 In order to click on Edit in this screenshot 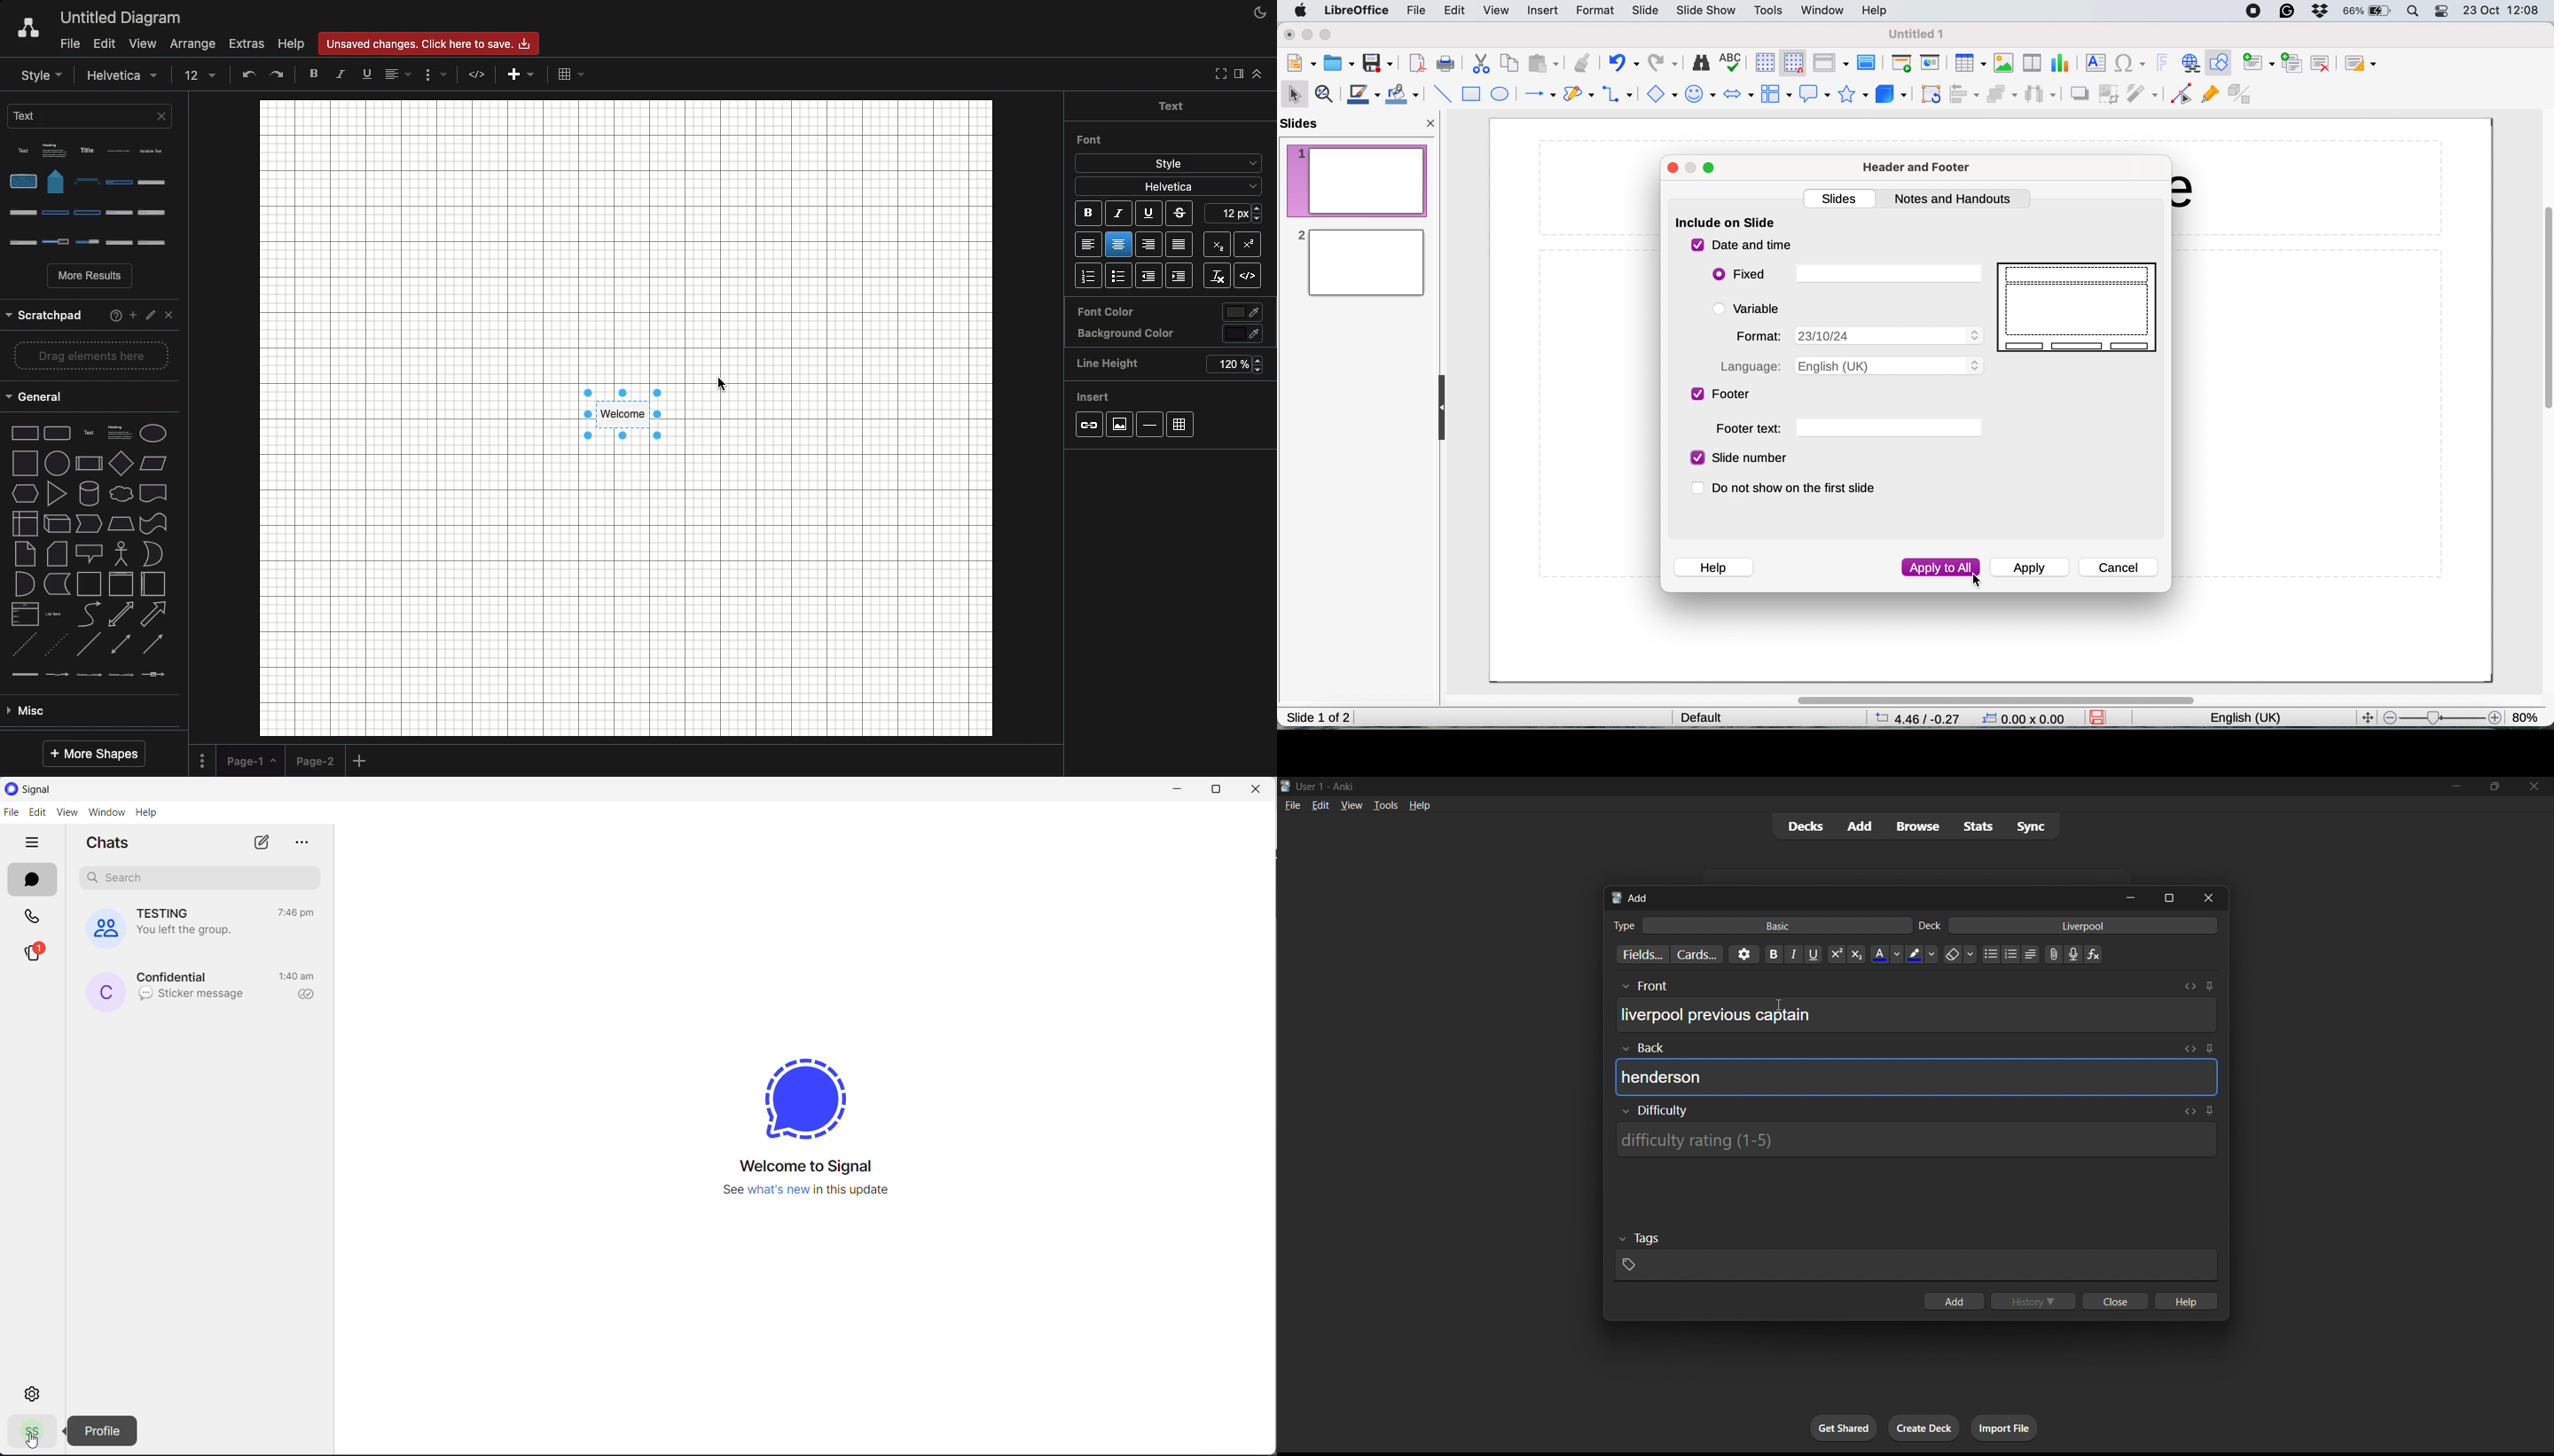, I will do `click(103, 43)`.